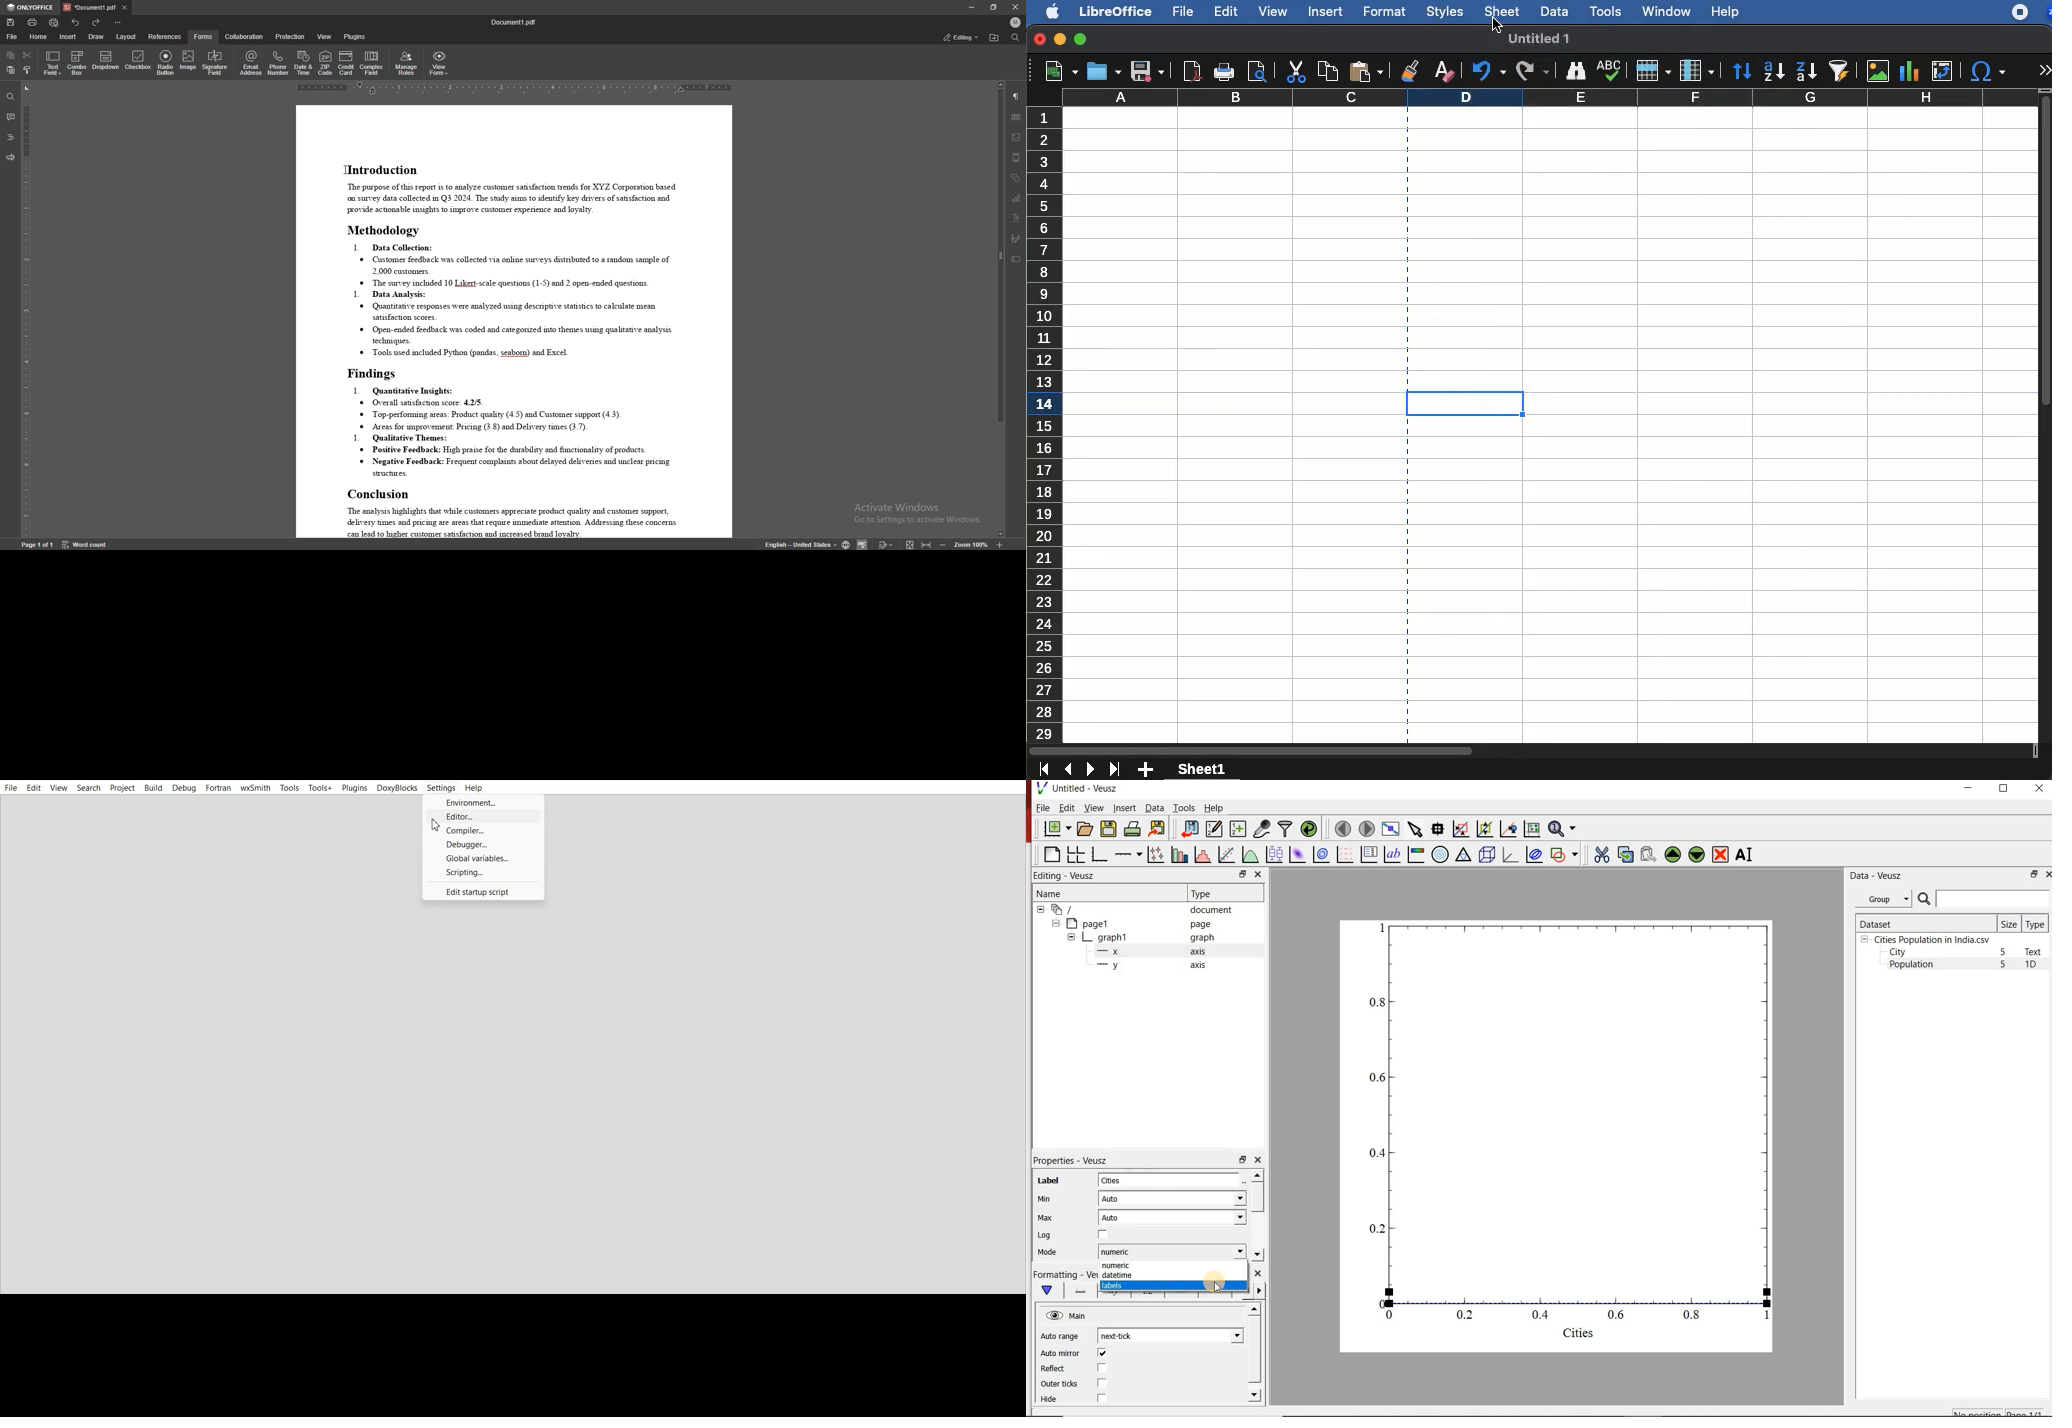 The width and height of the screenshot is (2072, 1428). Describe the element at coordinates (1564, 829) in the screenshot. I see `zoom functions menu` at that location.